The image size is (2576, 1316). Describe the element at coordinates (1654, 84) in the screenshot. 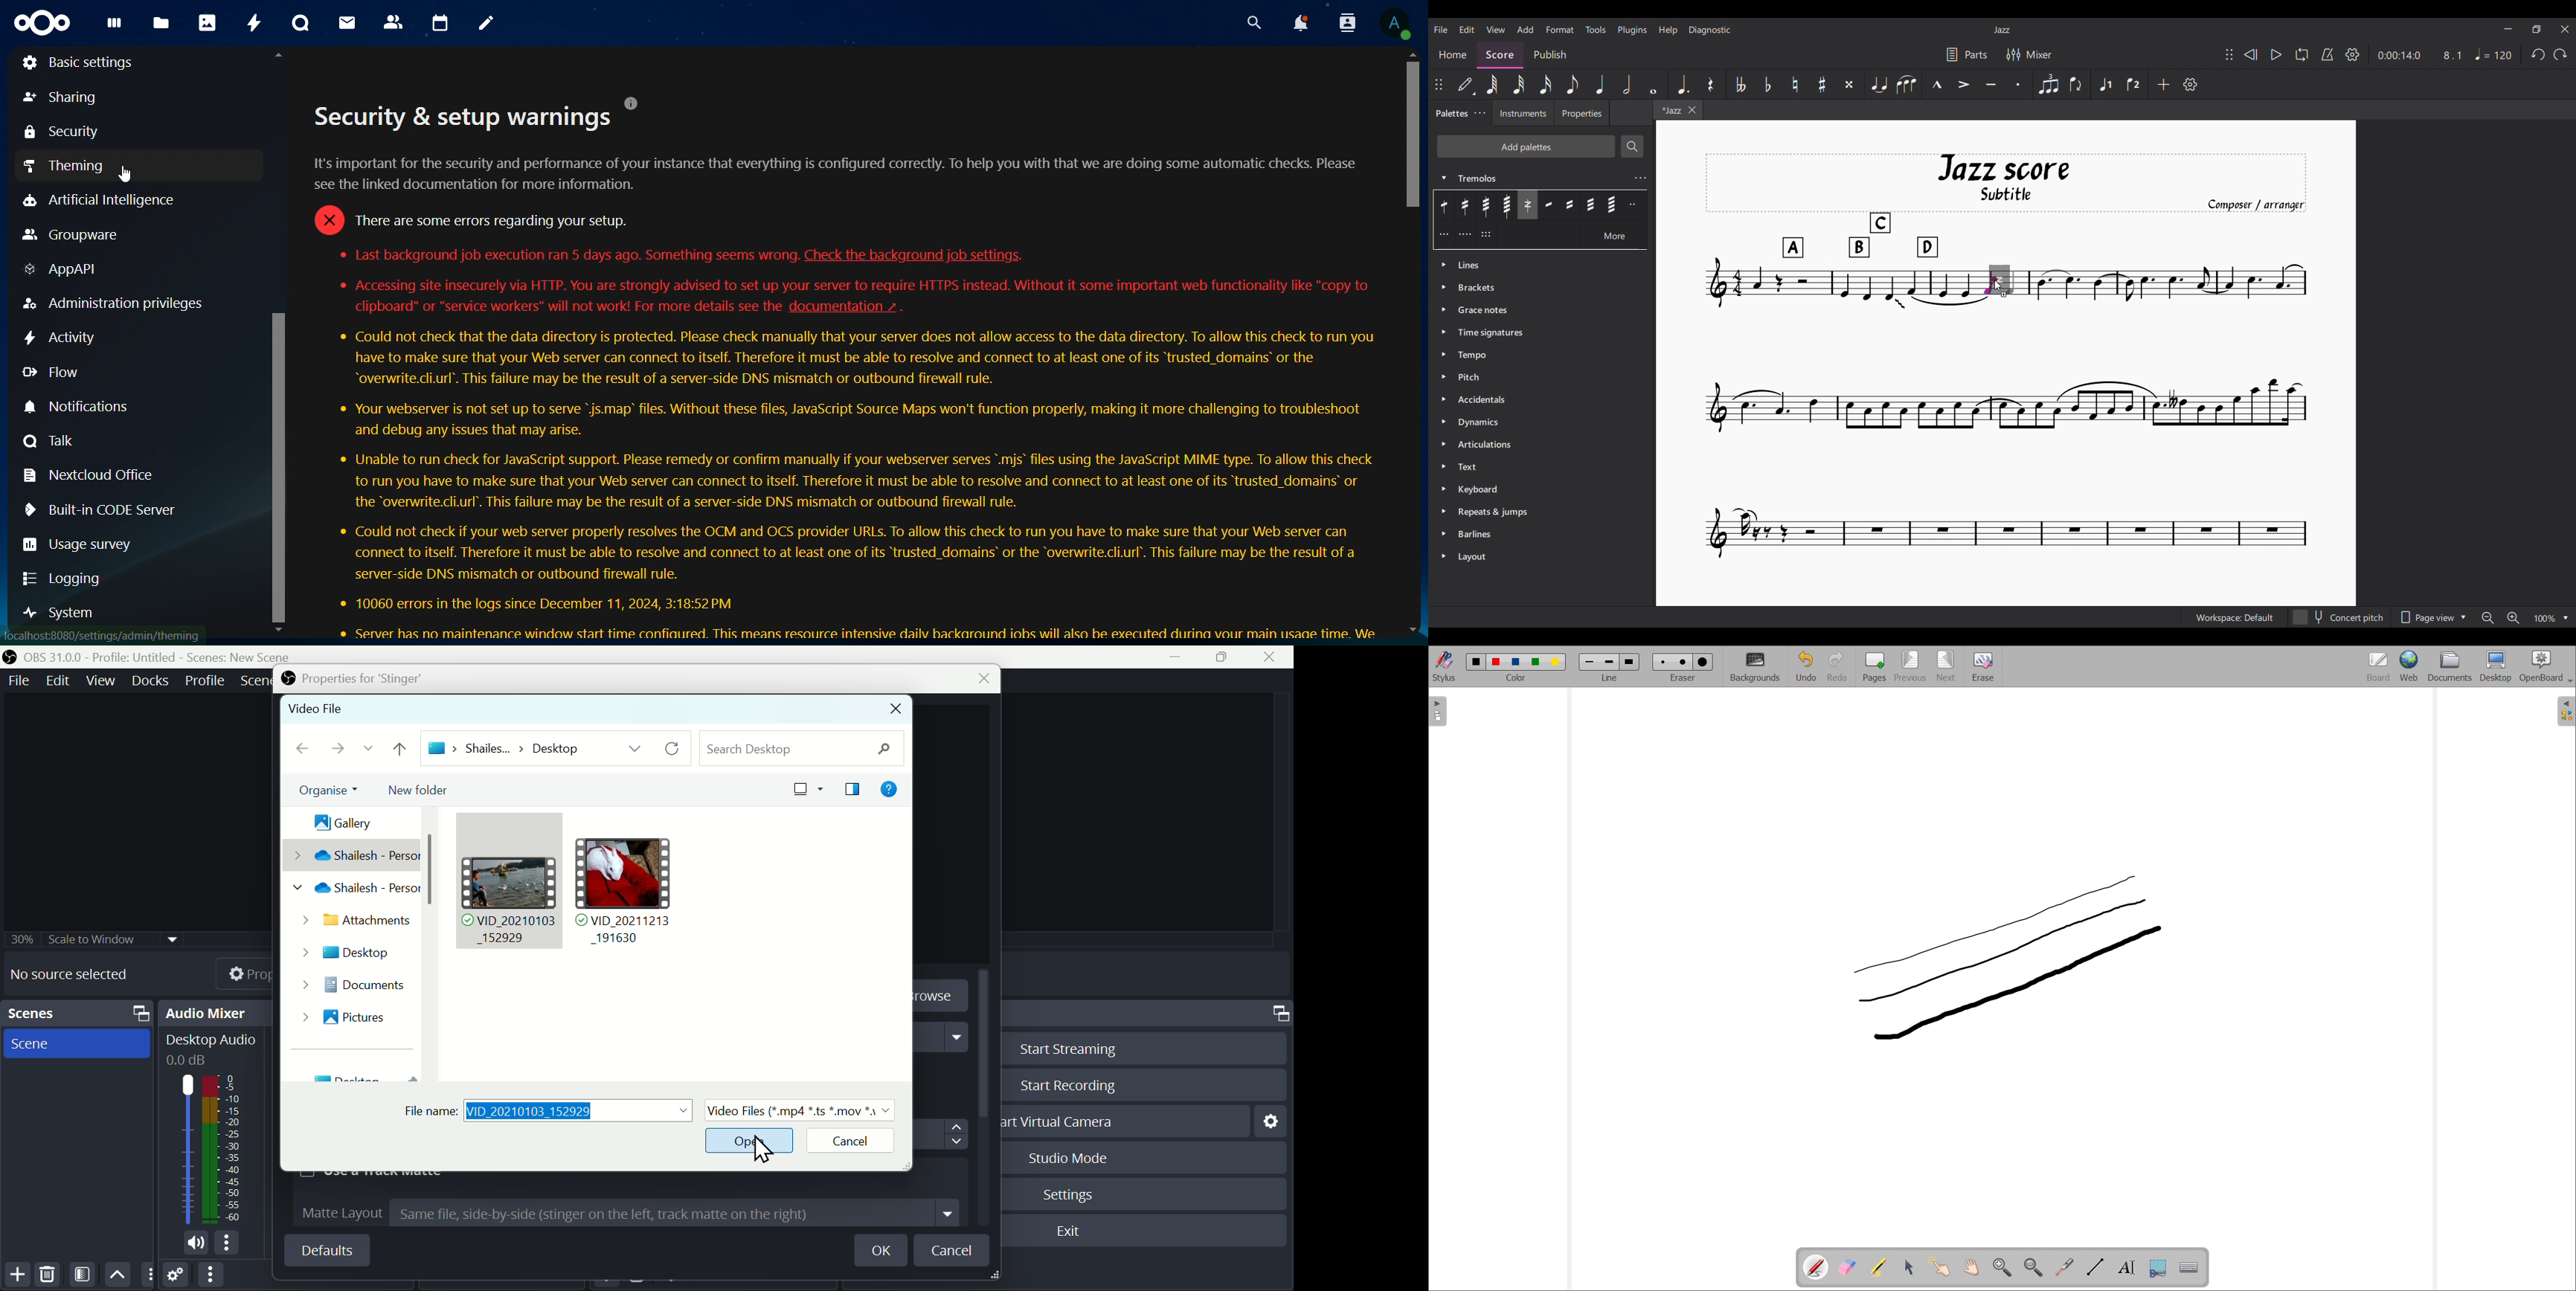

I see `Whole note` at that location.